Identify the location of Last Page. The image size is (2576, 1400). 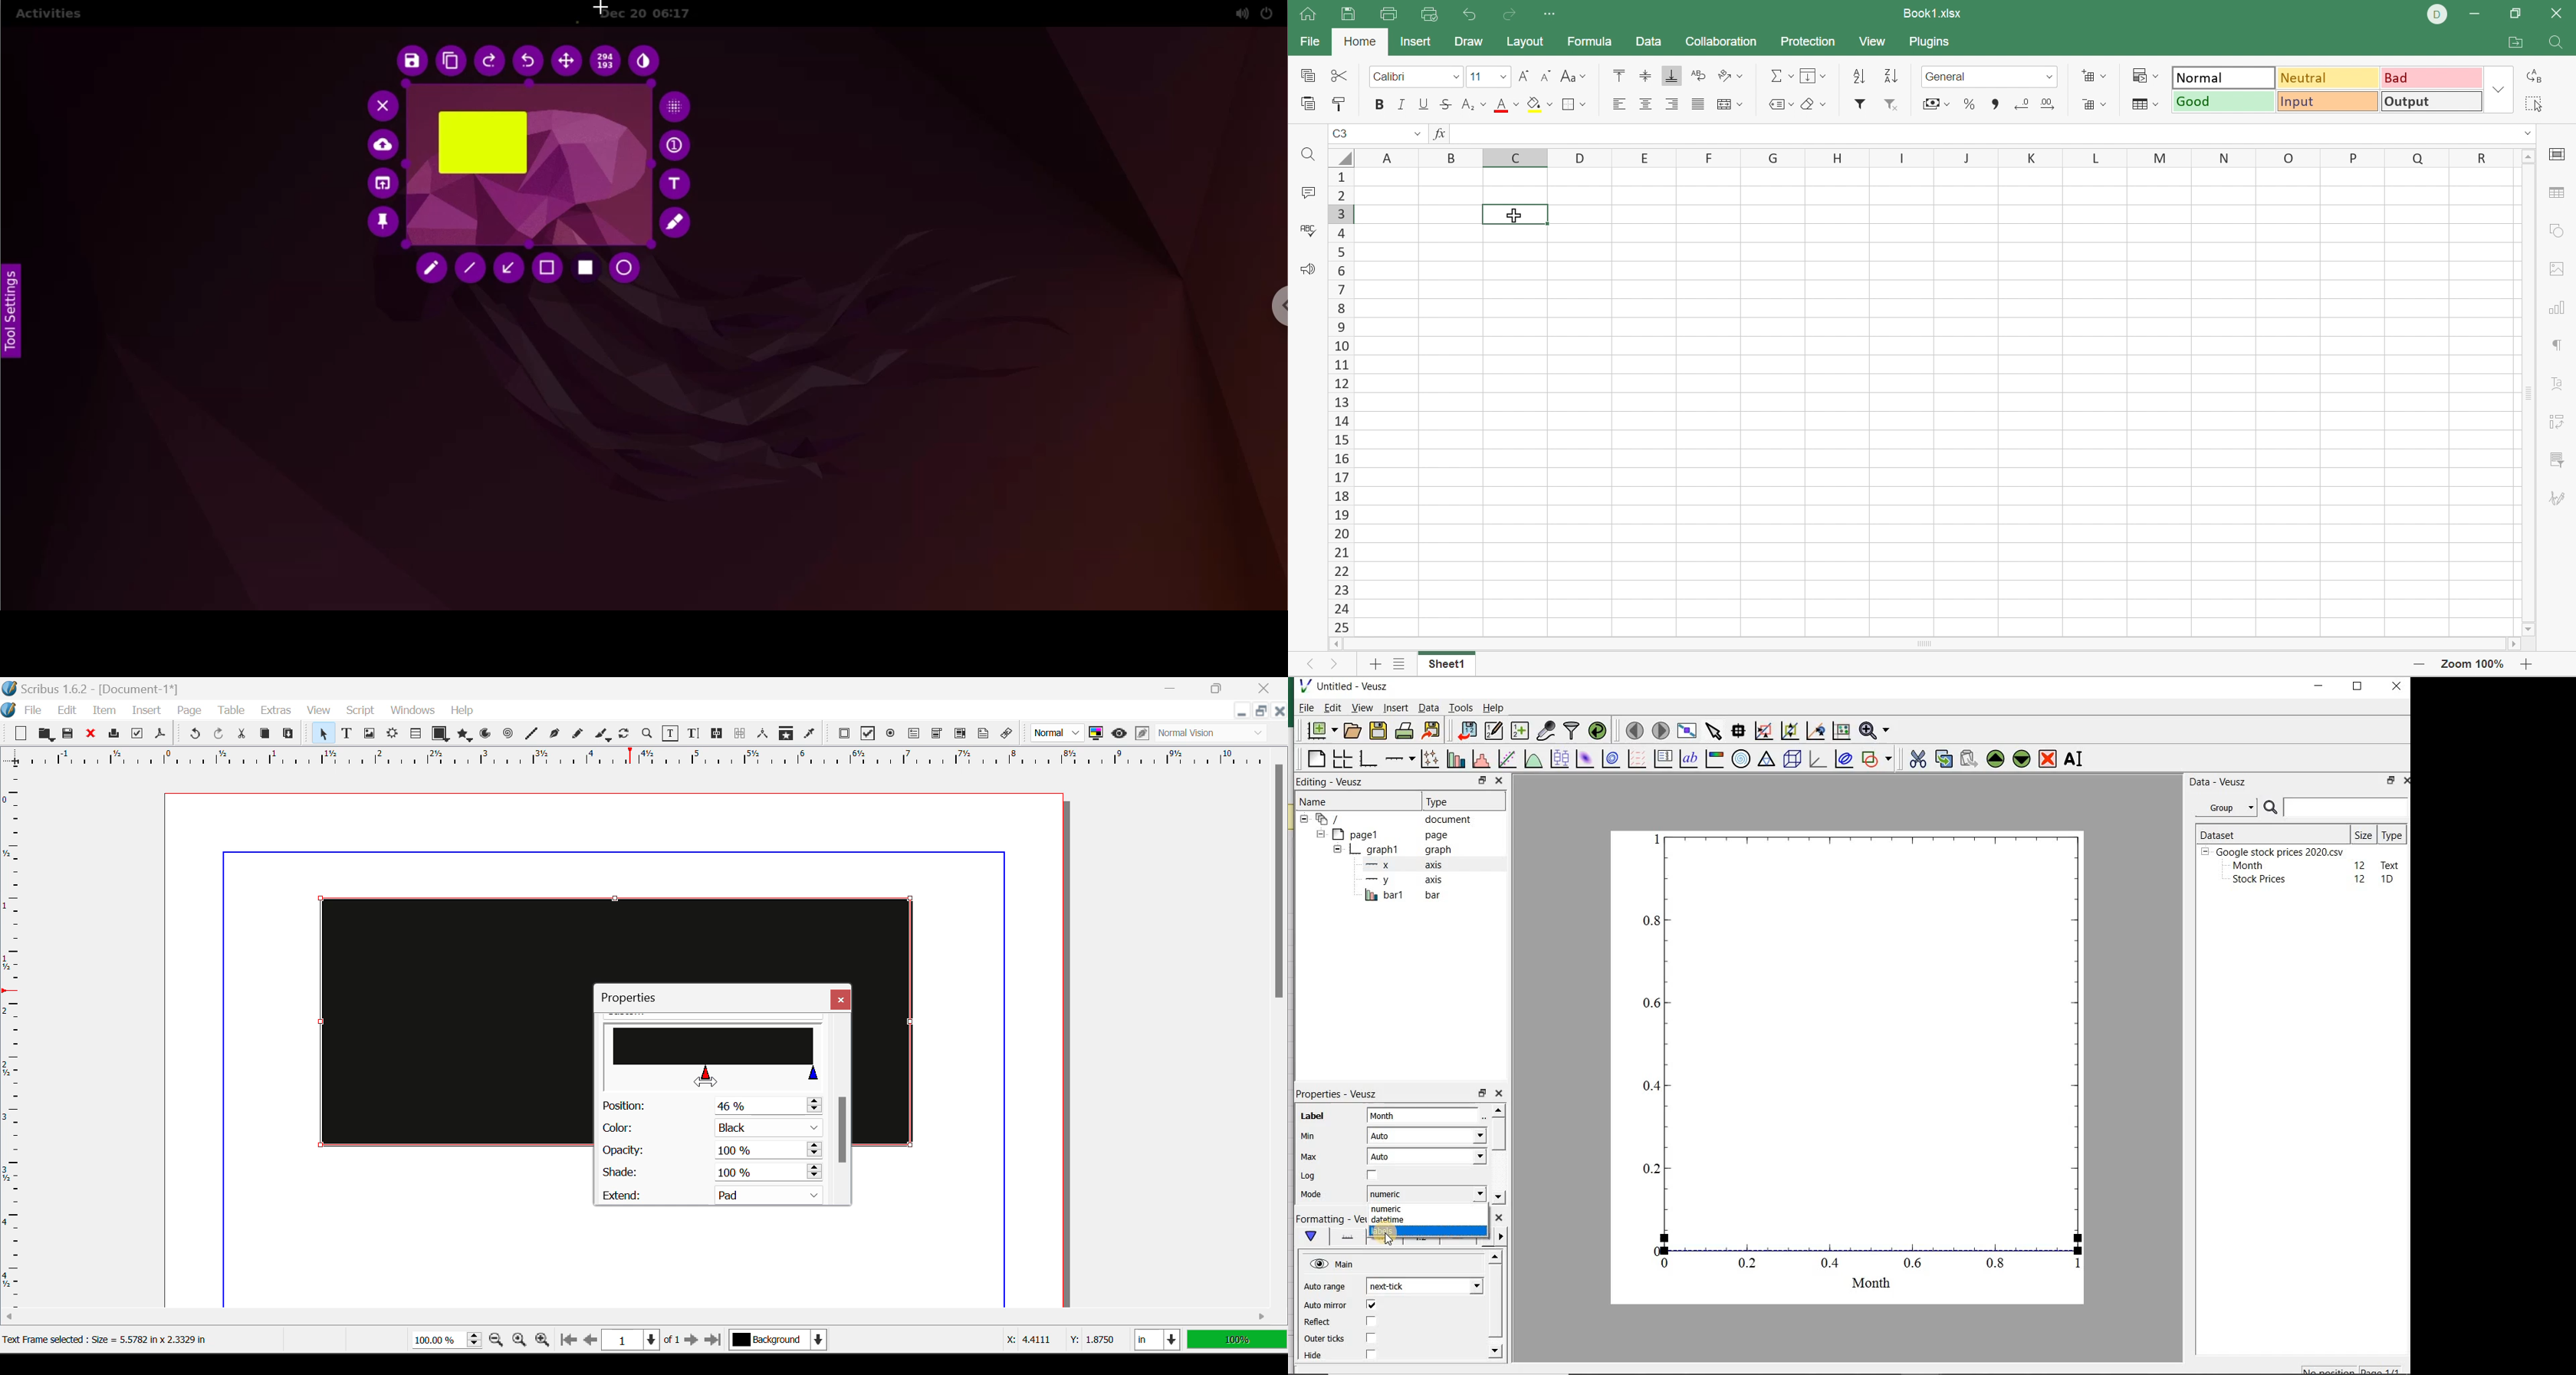
(716, 1343).